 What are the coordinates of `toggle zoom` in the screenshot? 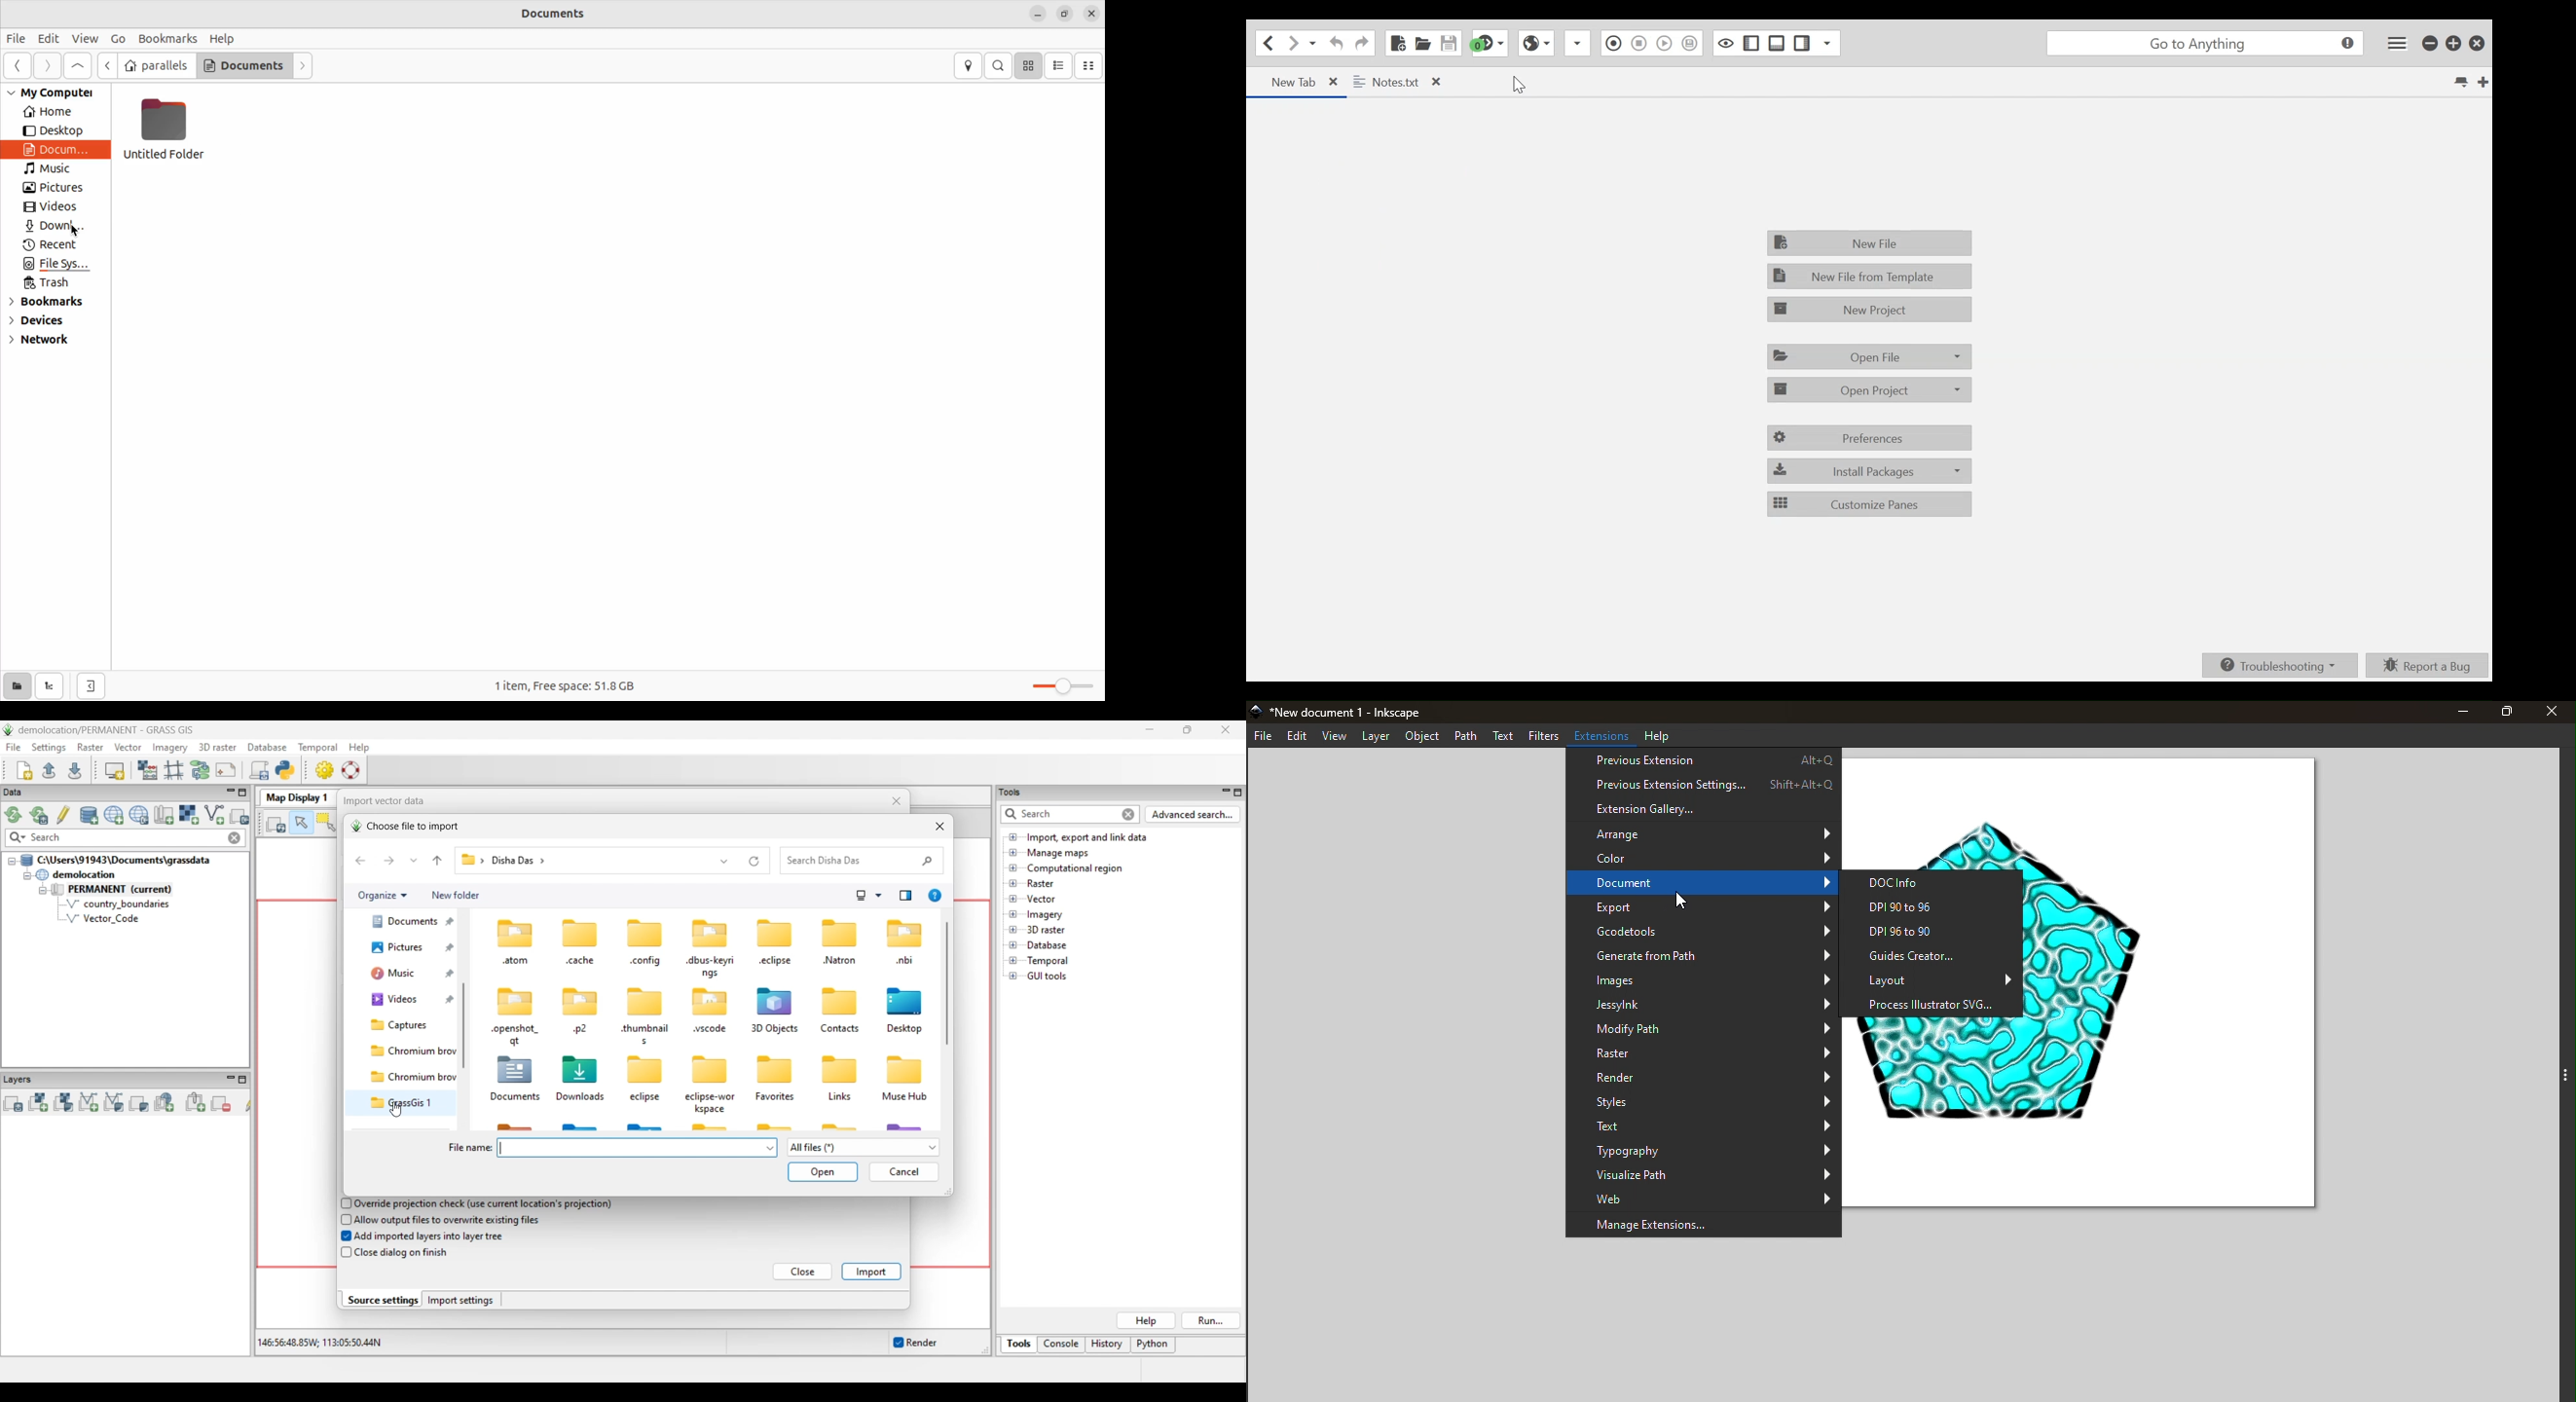 It's located at (1058, 686).